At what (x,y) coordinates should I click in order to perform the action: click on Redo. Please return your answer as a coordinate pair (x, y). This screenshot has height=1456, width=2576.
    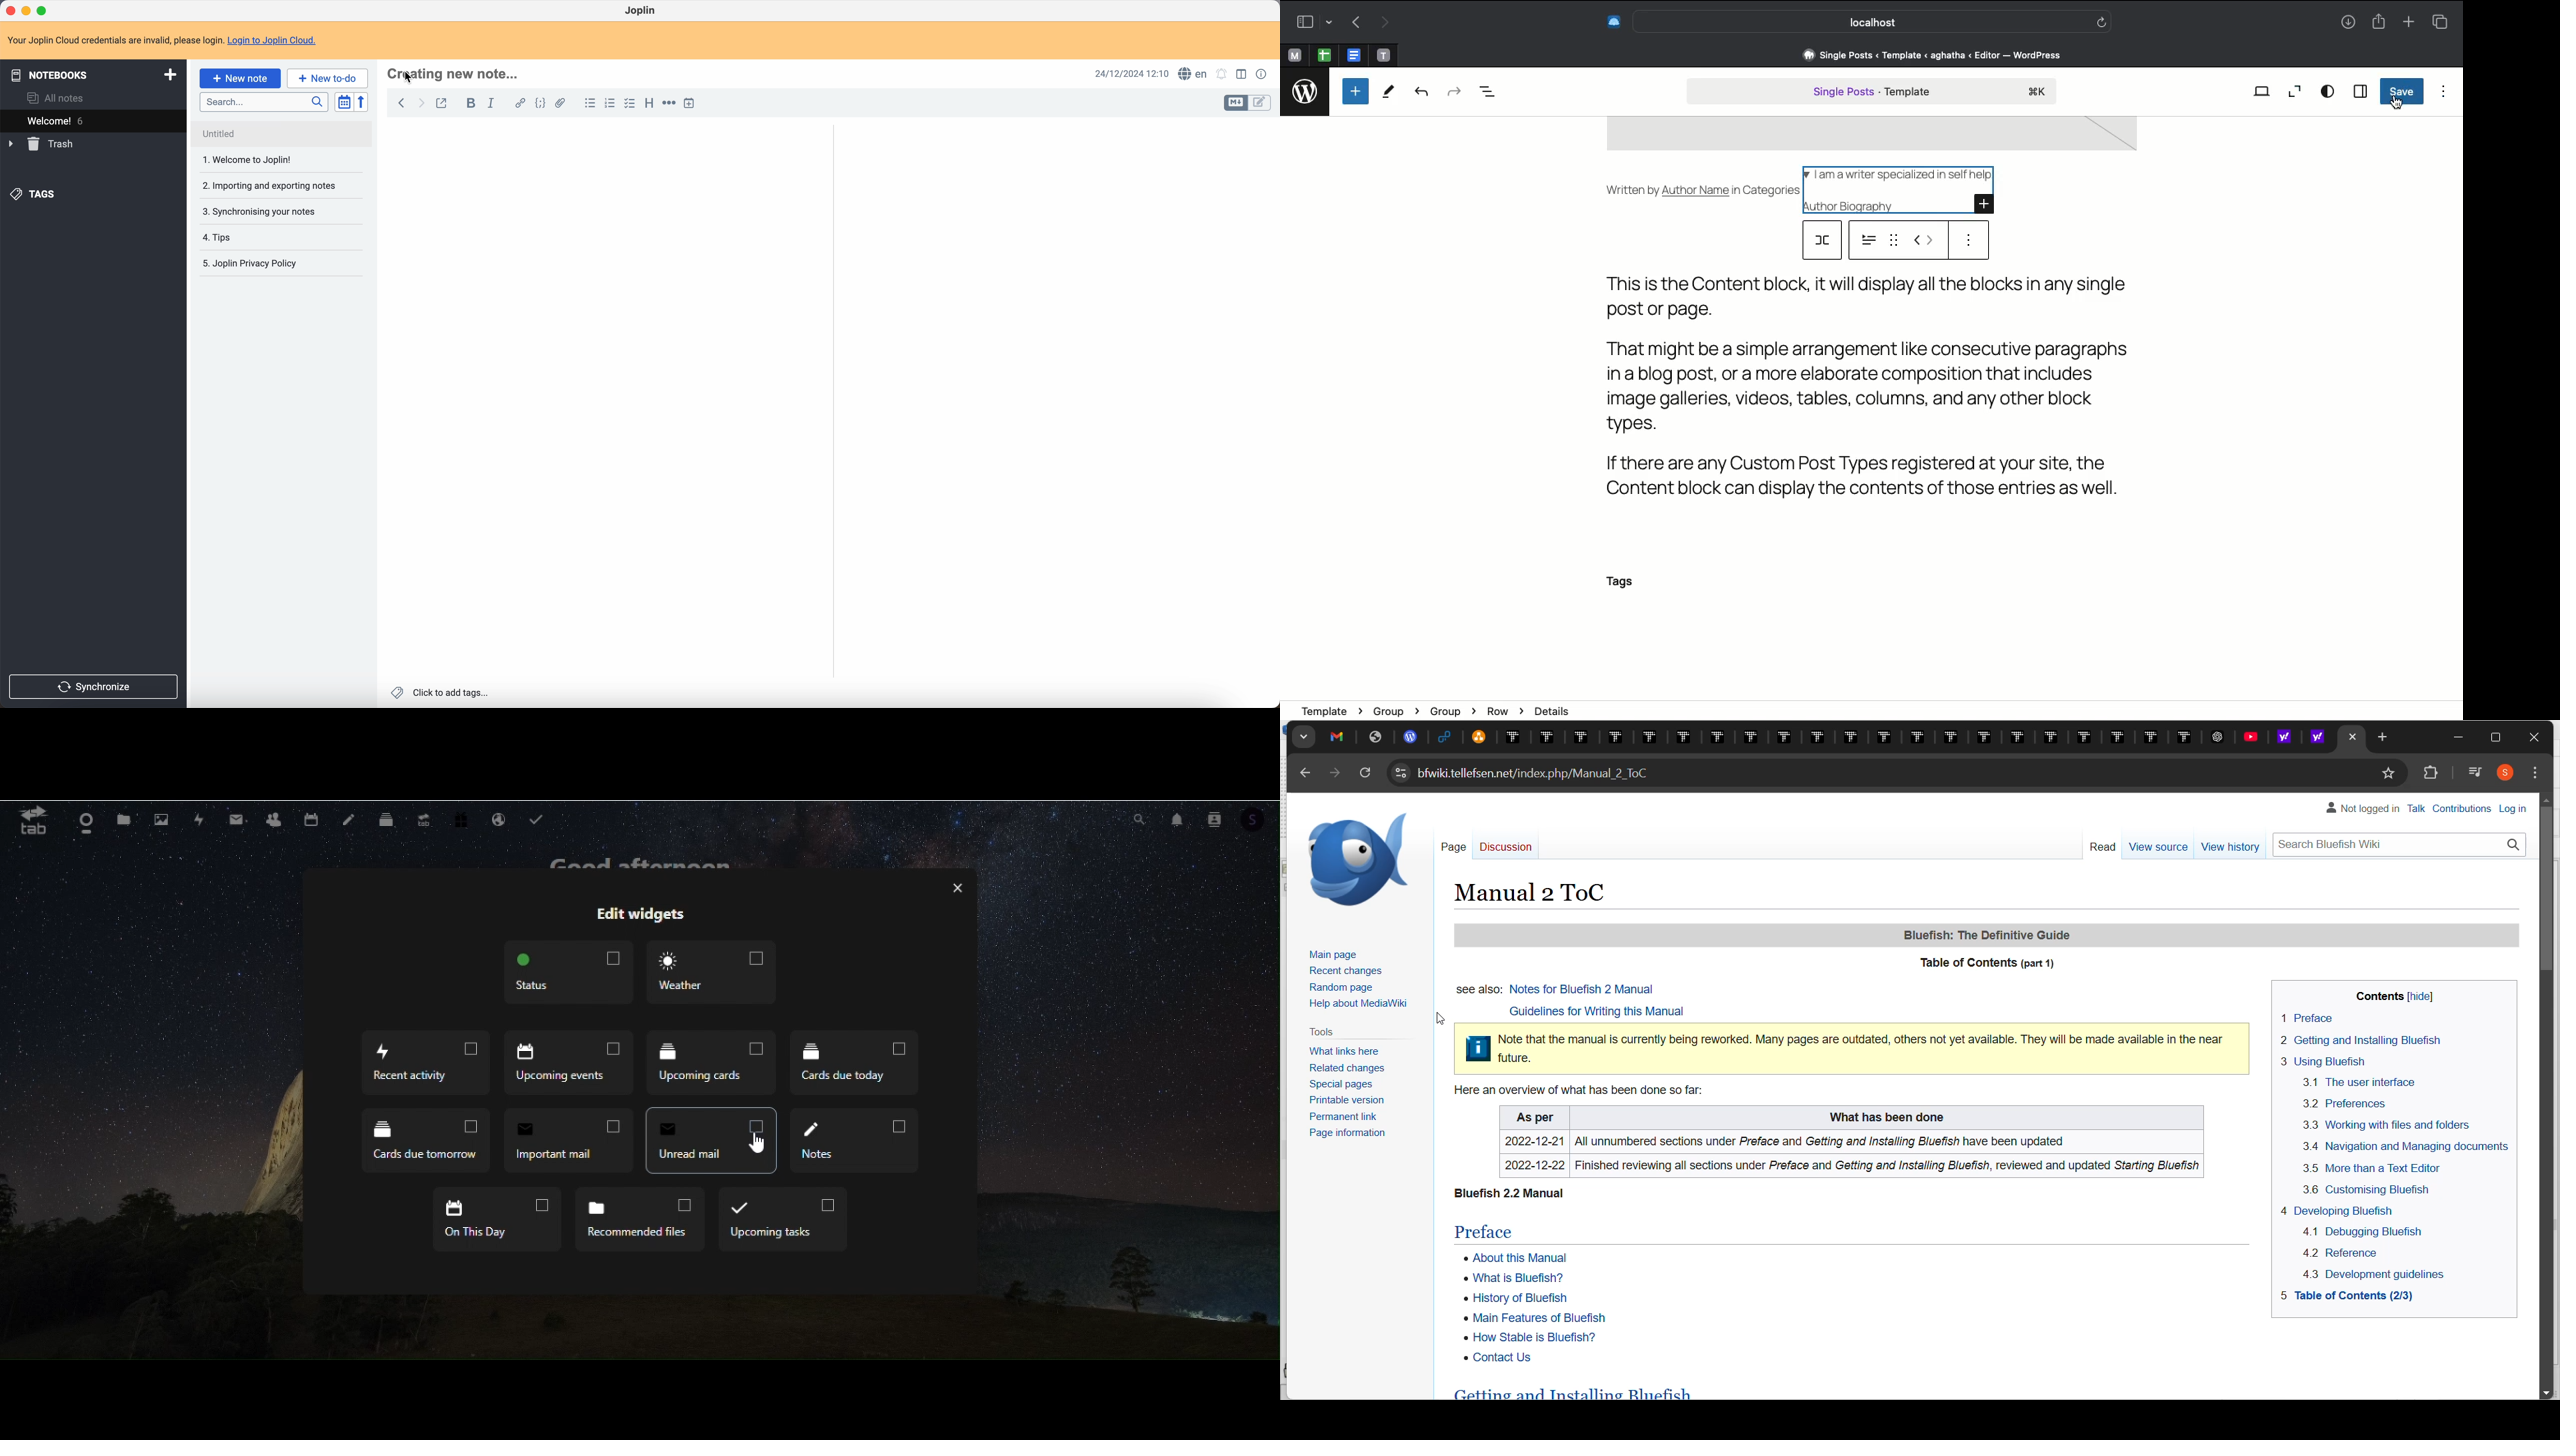
    Looking at the image, I should click on (1453, 90).